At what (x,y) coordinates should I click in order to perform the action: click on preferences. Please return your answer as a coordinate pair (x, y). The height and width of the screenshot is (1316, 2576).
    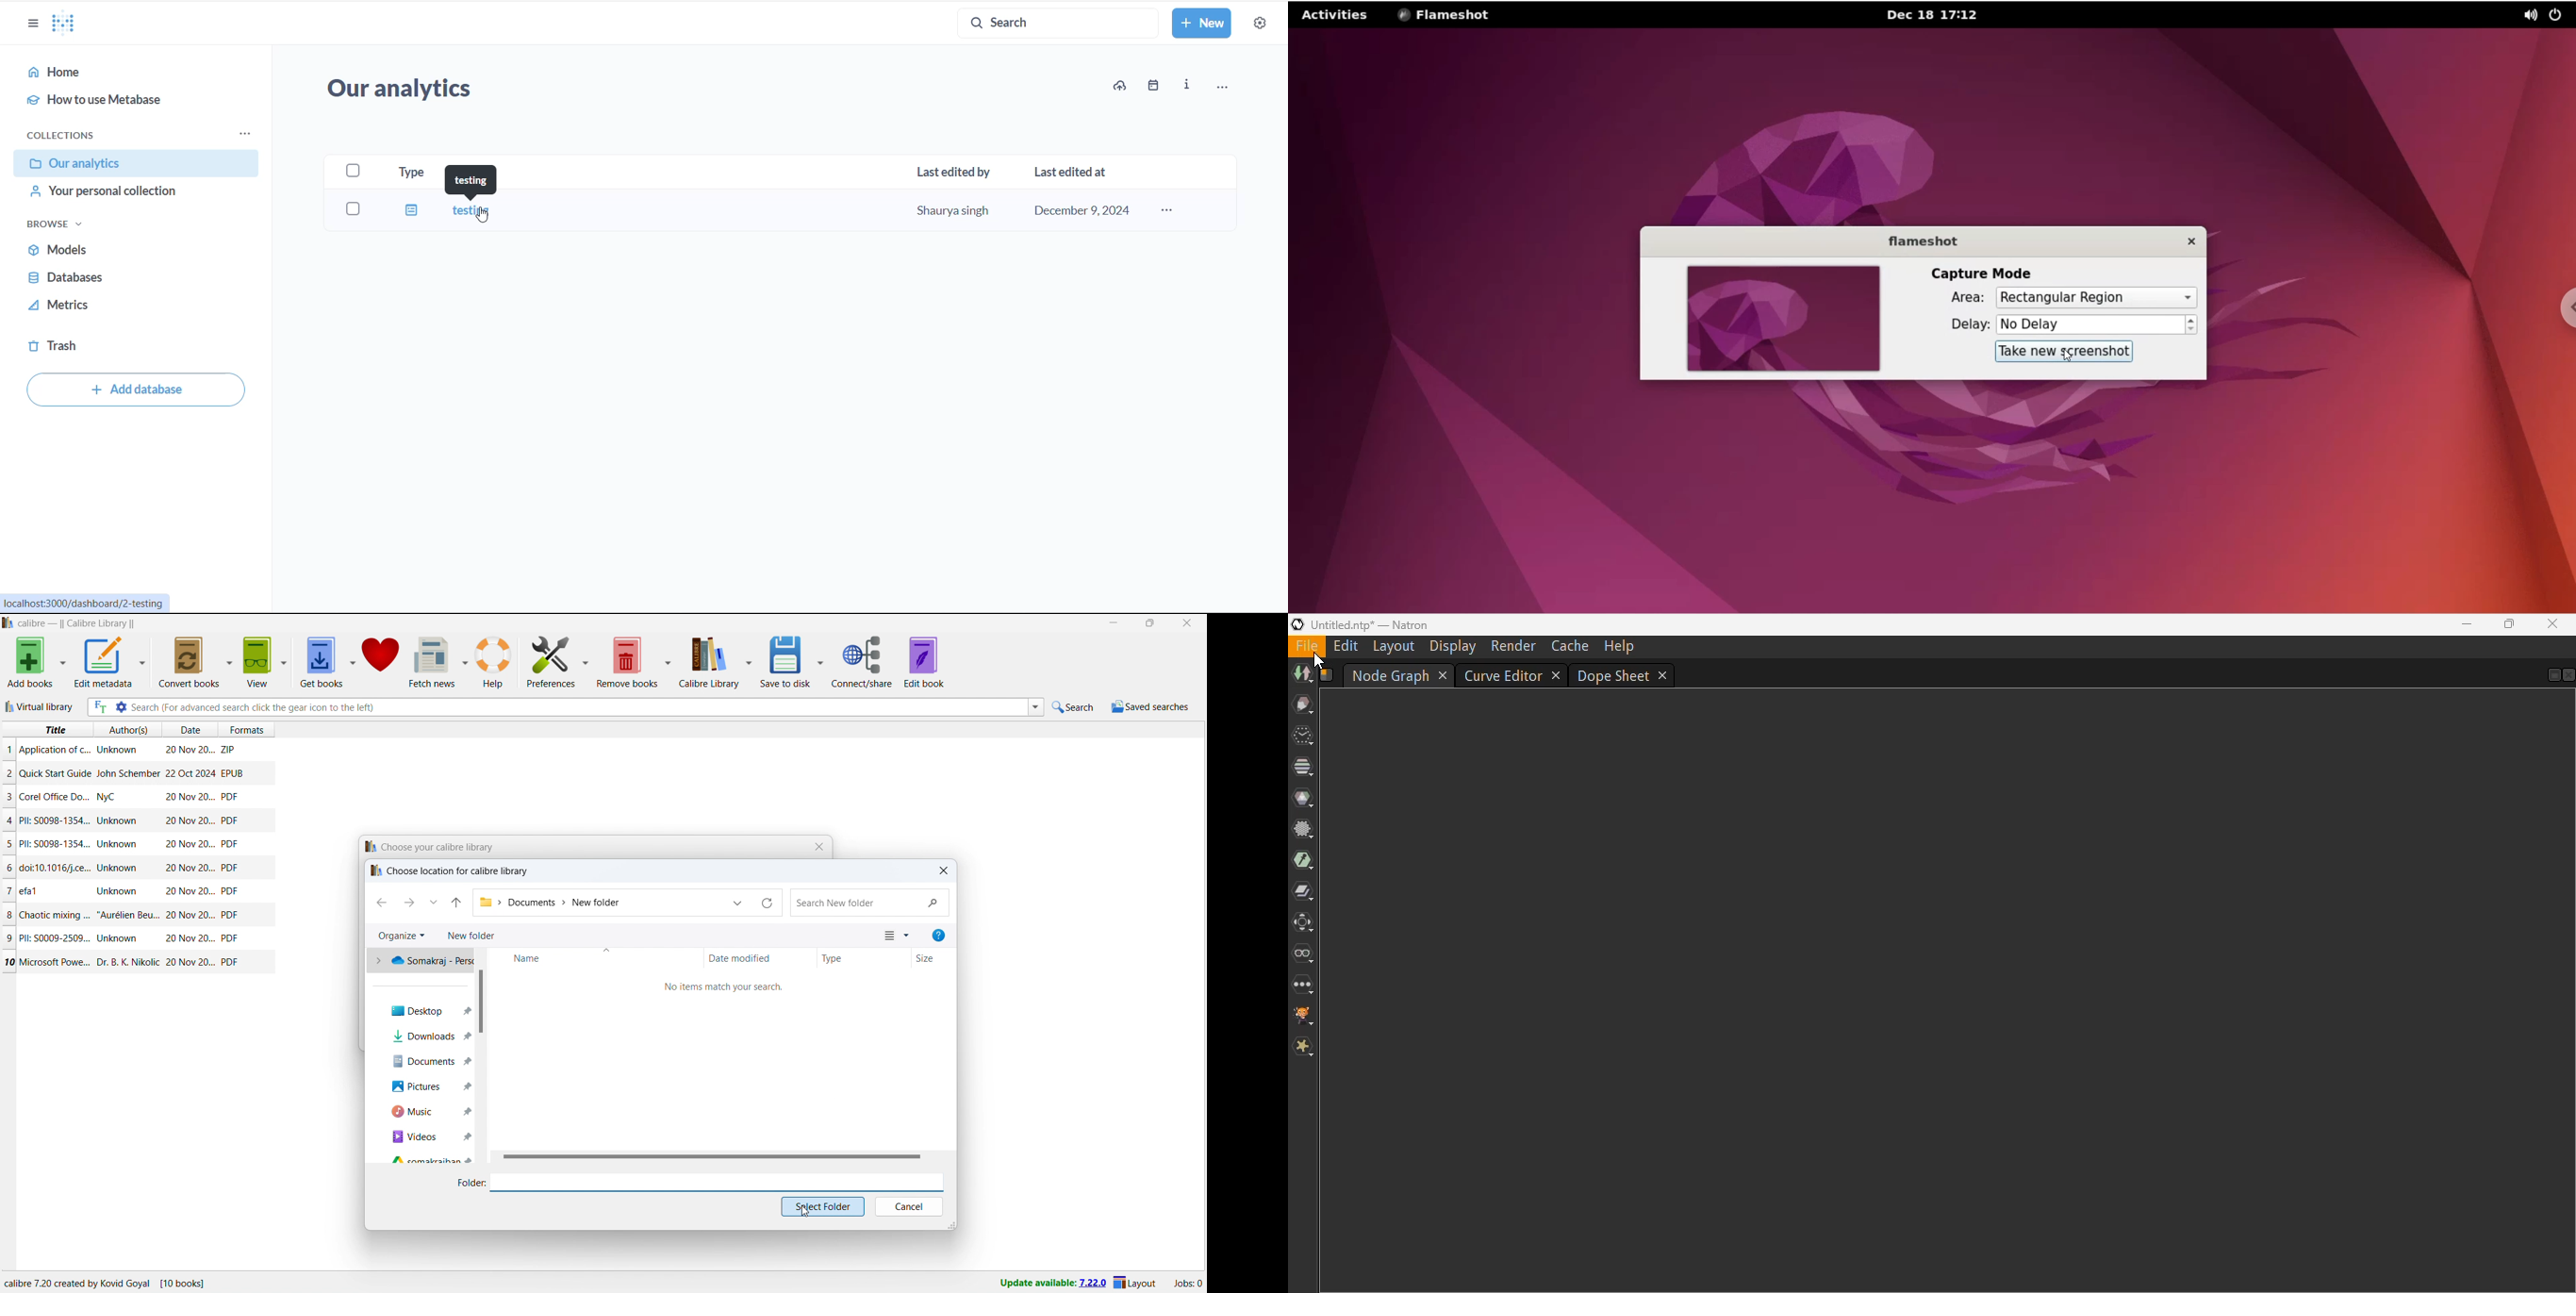
    Looking at the image, I should click on (552, 660).